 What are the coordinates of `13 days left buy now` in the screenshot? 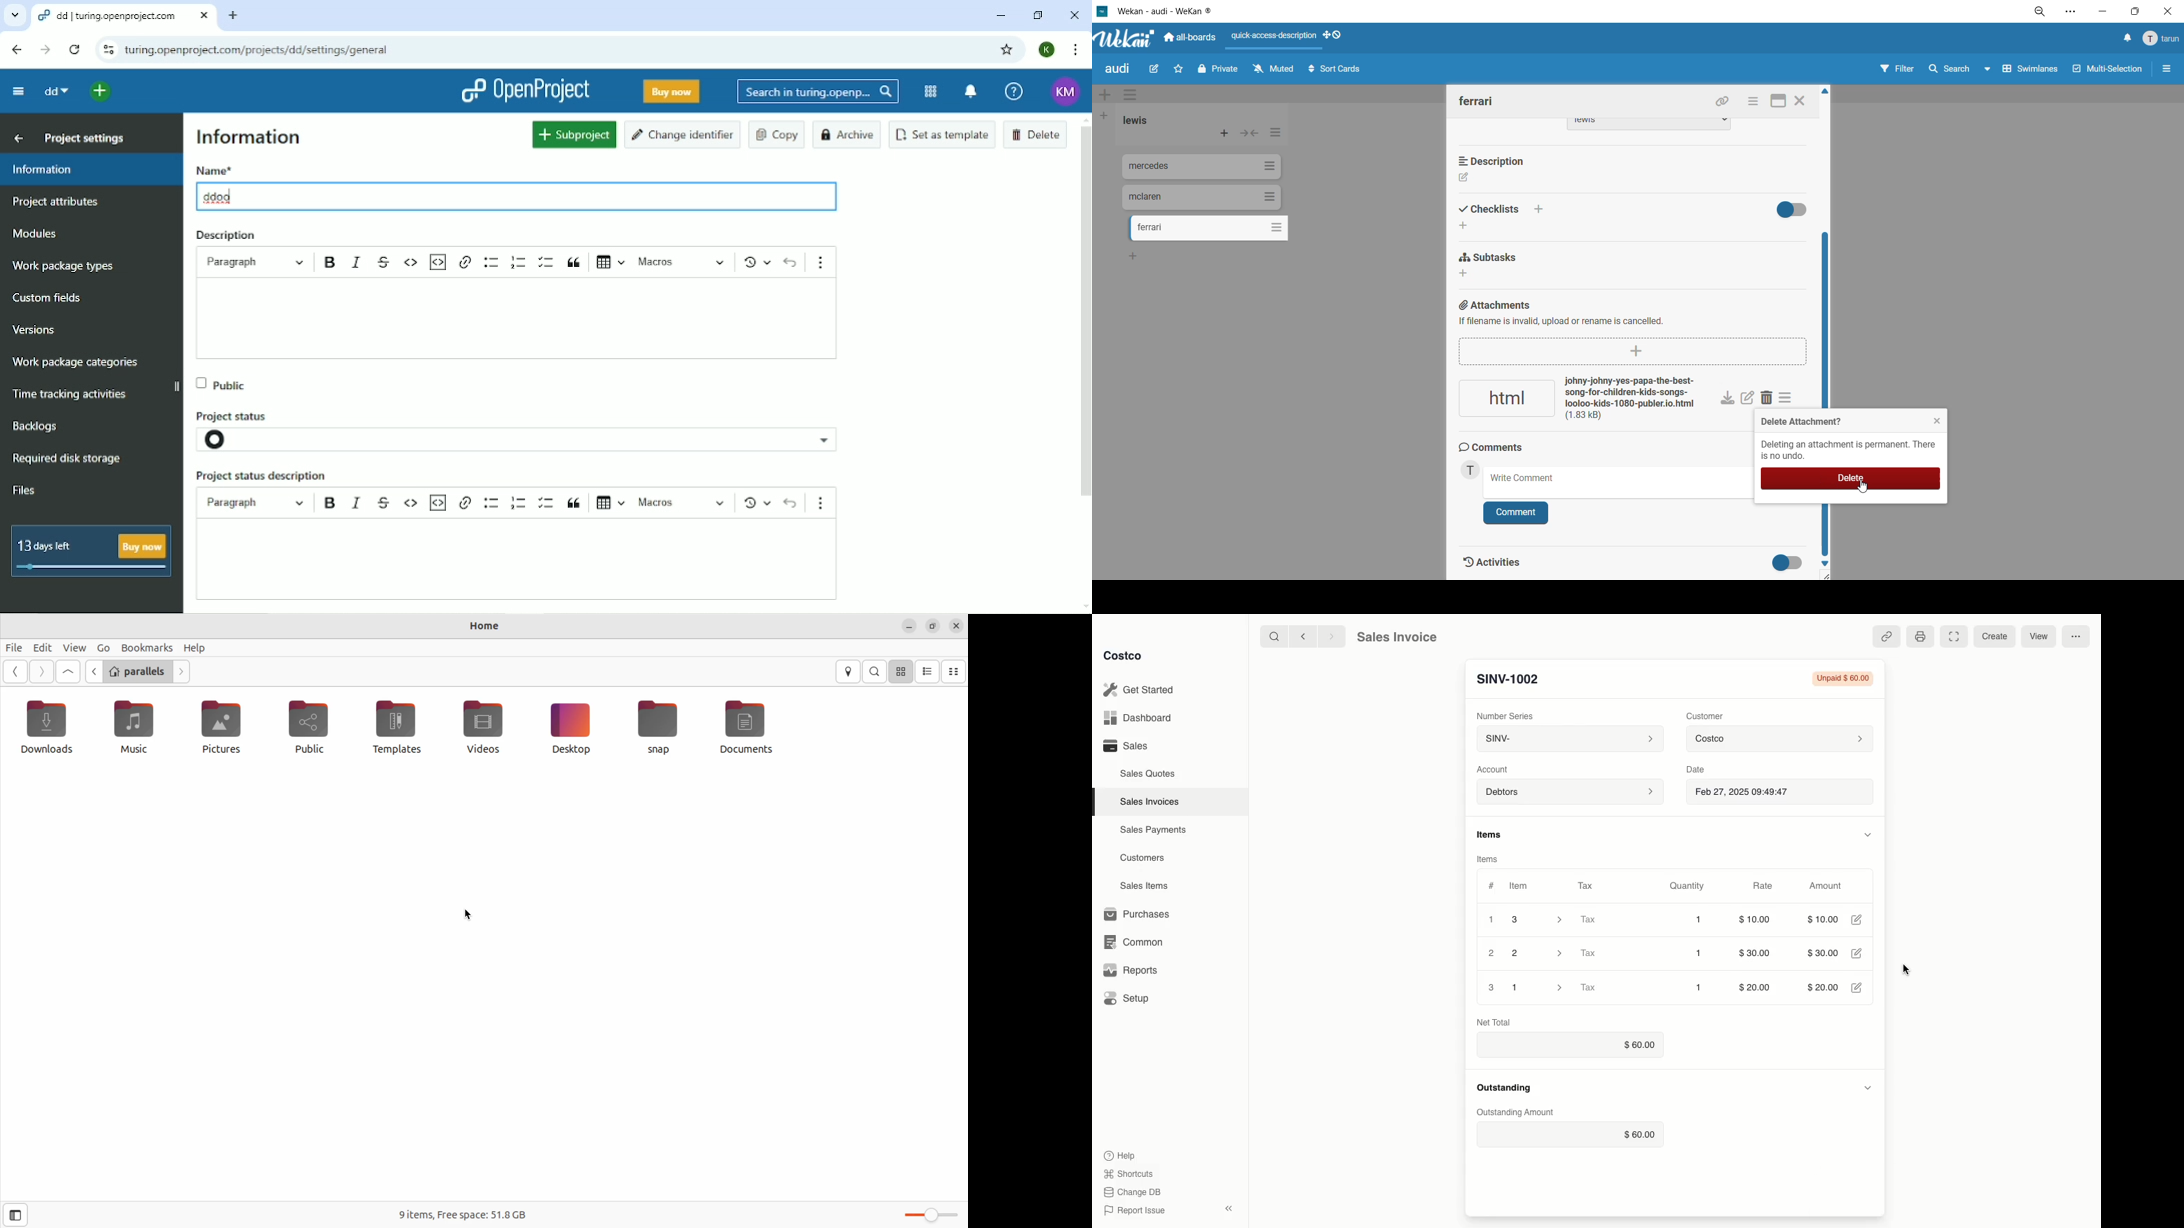 It's located at (92, 552).